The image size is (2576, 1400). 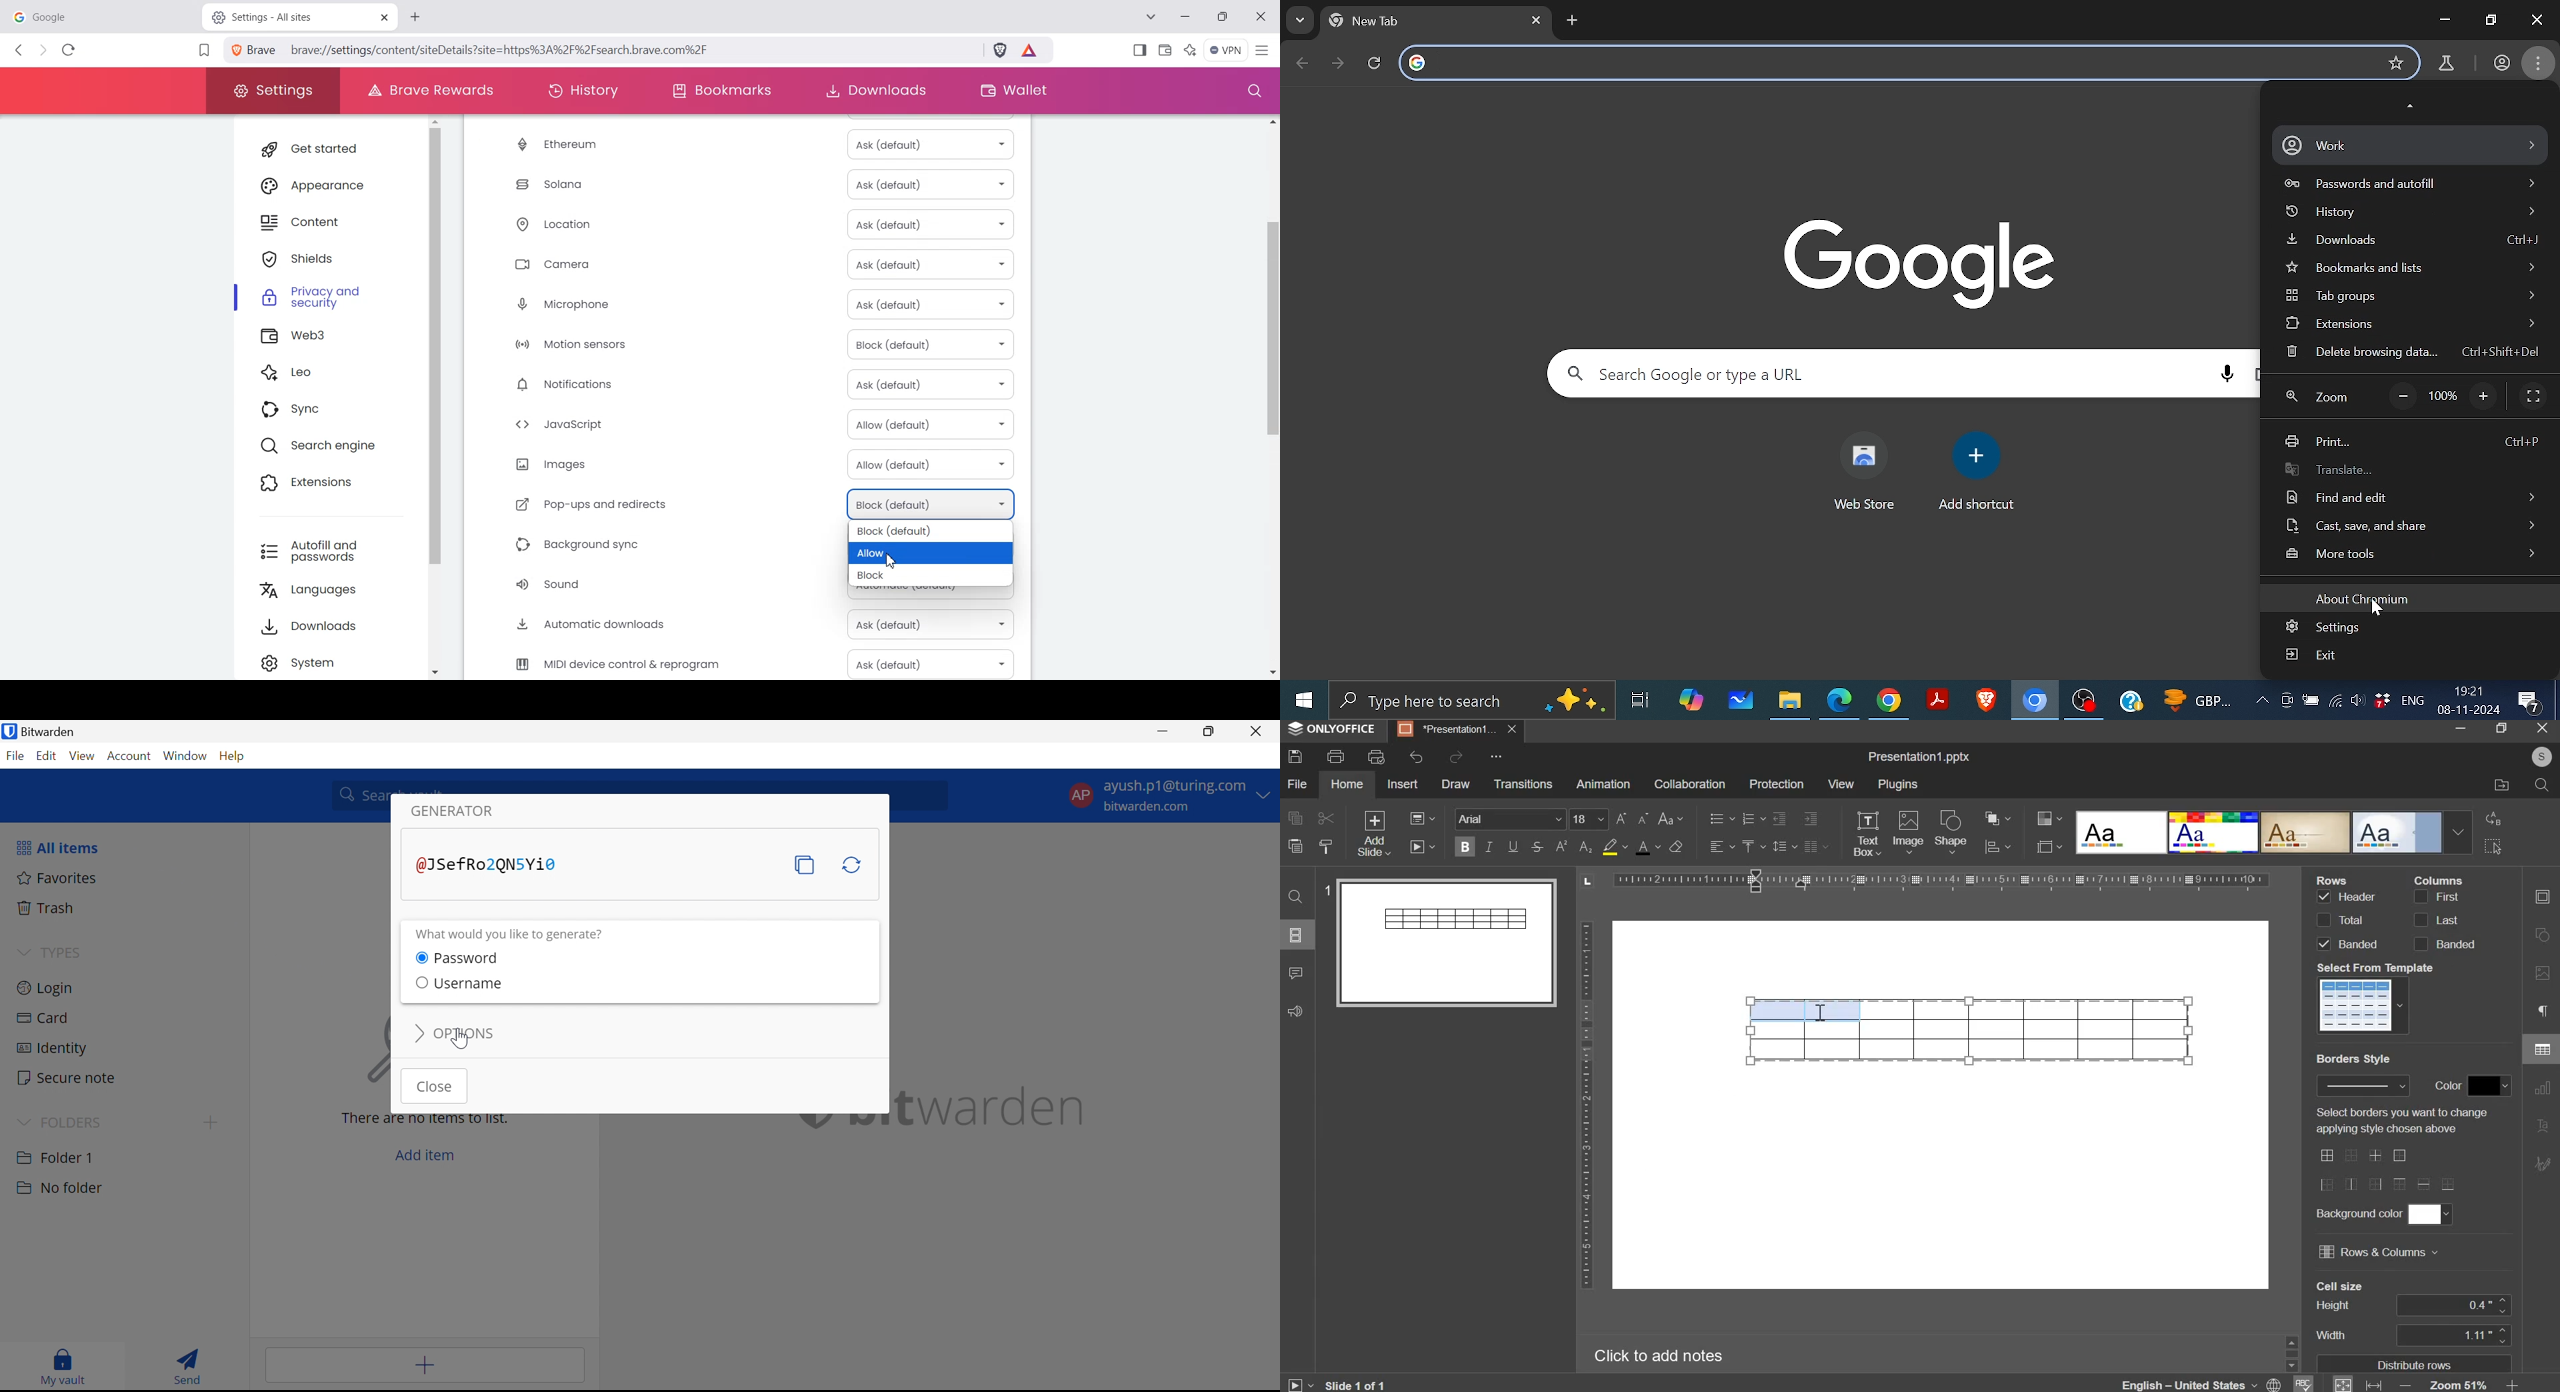 What do you see at coordinates (1638, 698) in the screenshot?
I see `Task View` at bounding box center [1638, 698].